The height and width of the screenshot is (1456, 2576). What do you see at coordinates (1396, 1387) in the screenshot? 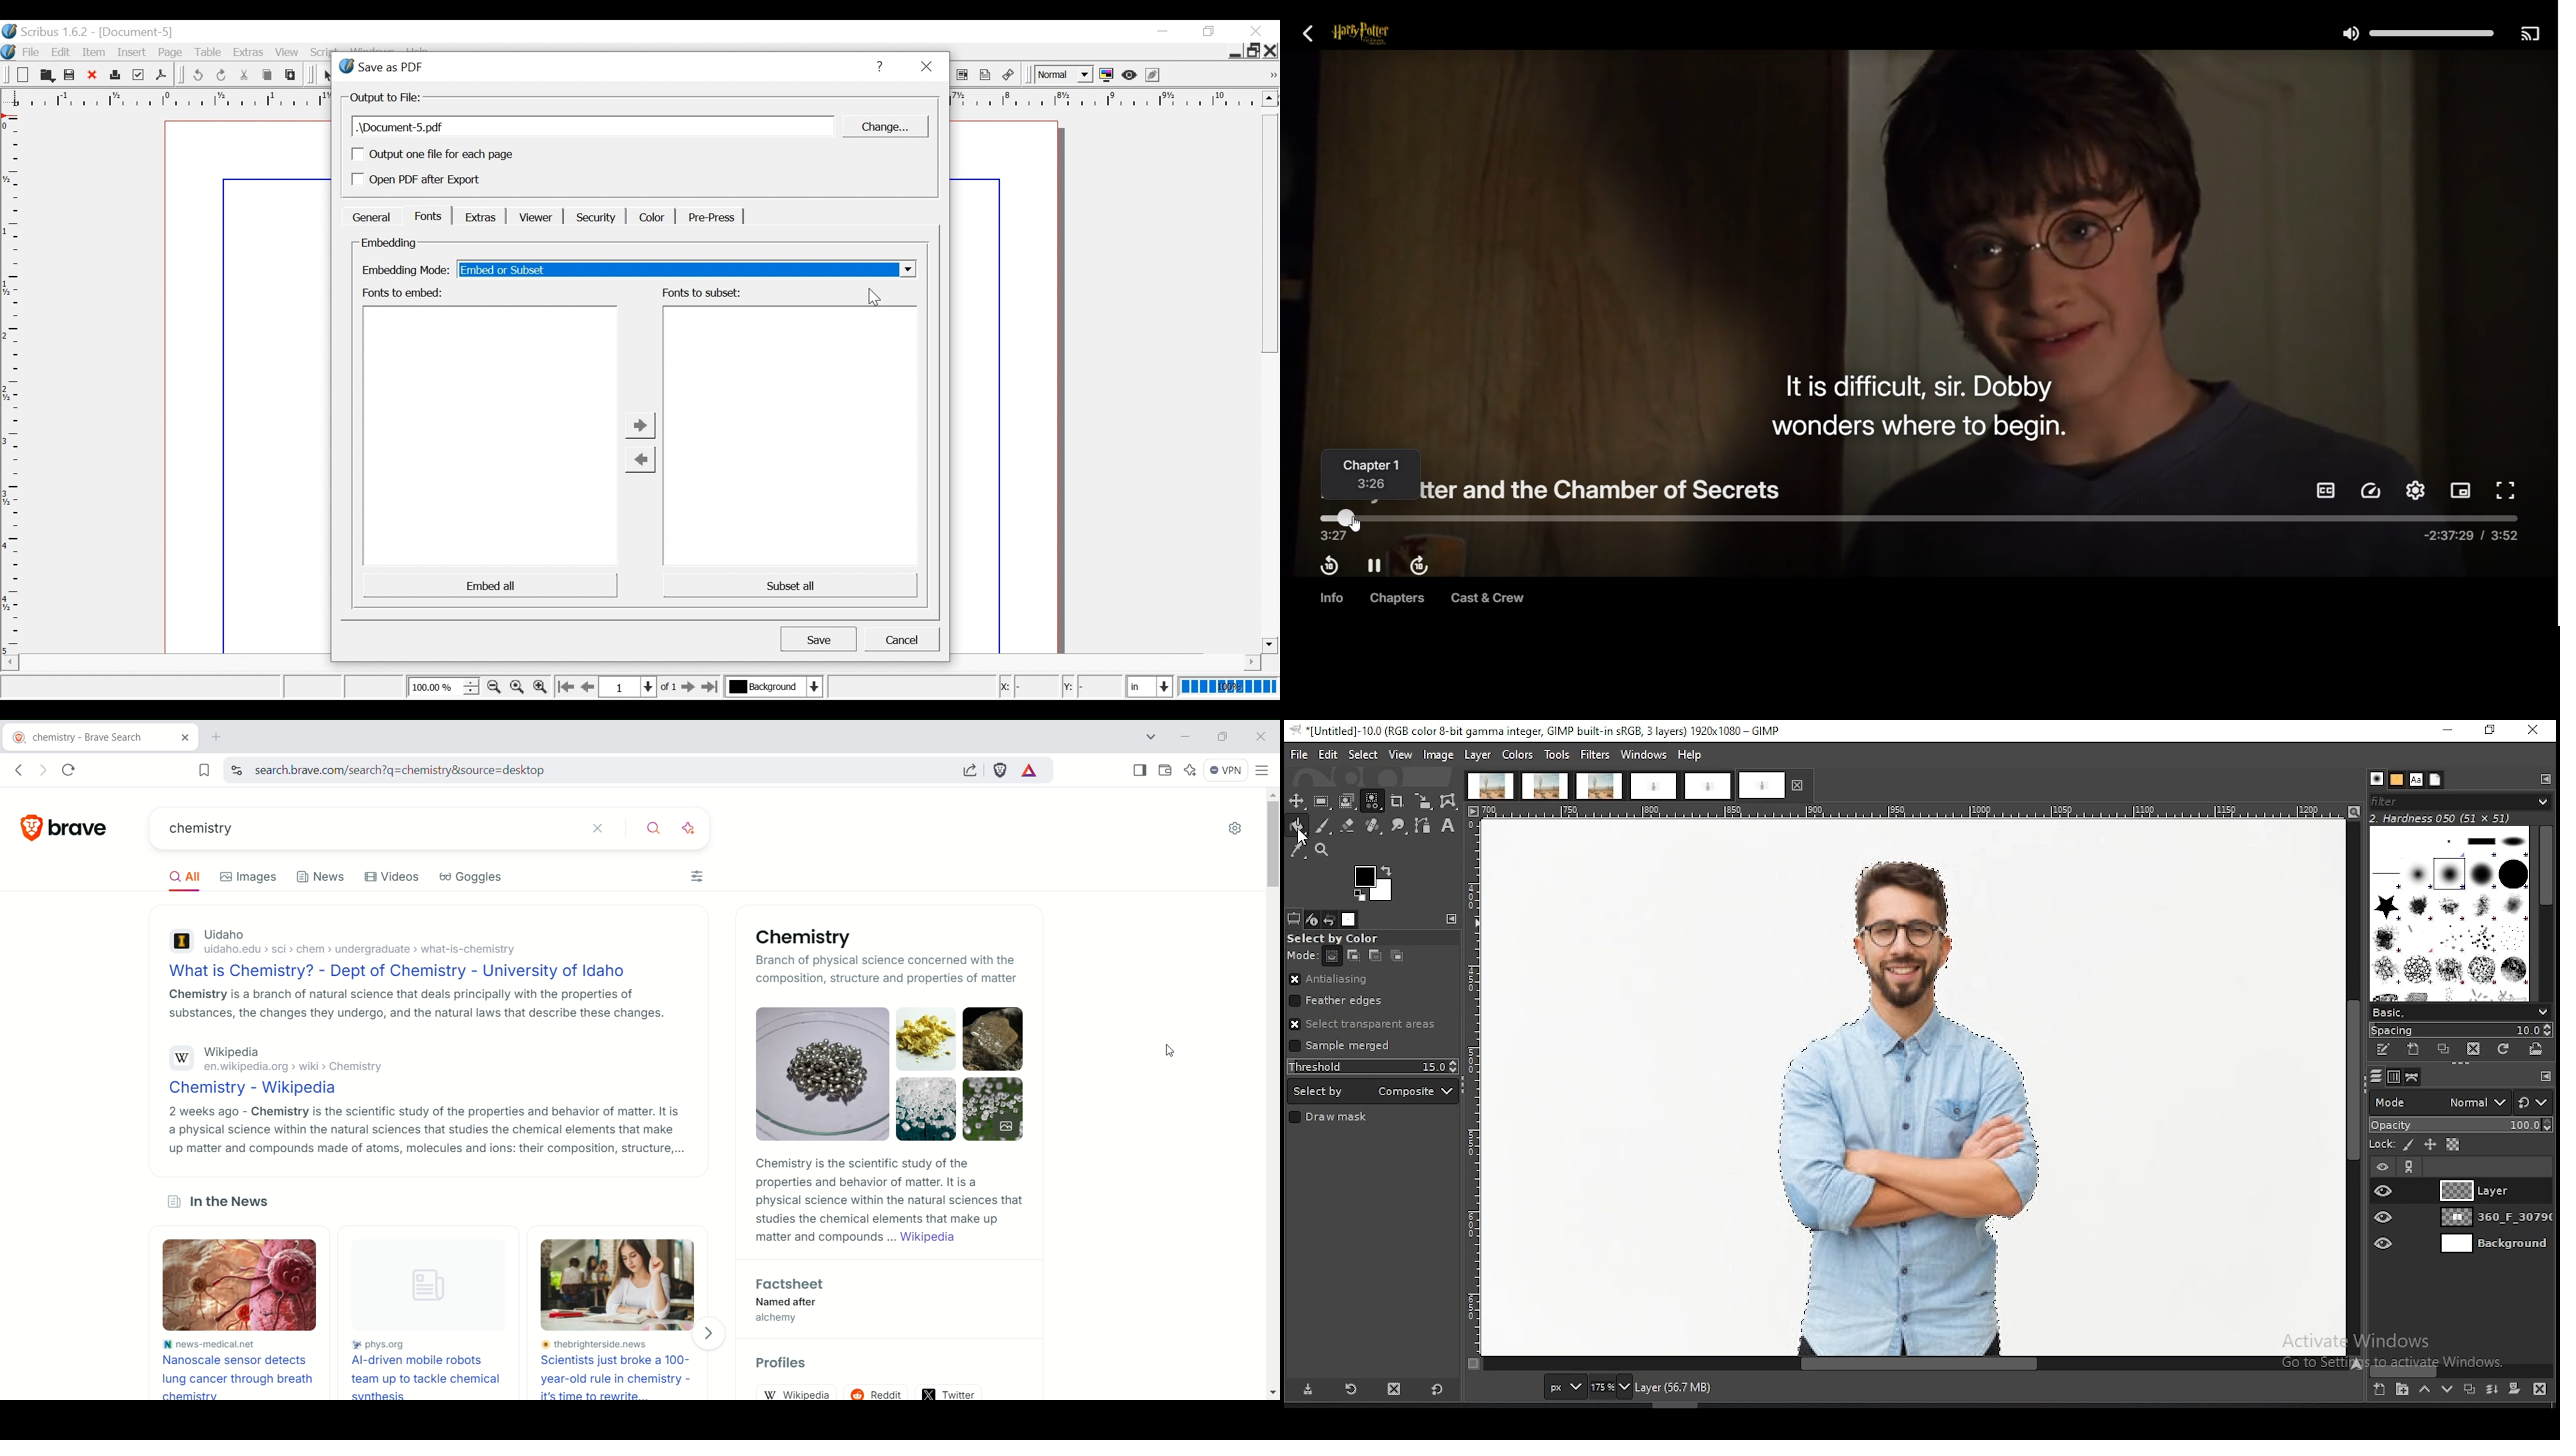
I see `delete tool preset` at bounding box center [1396, 1387].